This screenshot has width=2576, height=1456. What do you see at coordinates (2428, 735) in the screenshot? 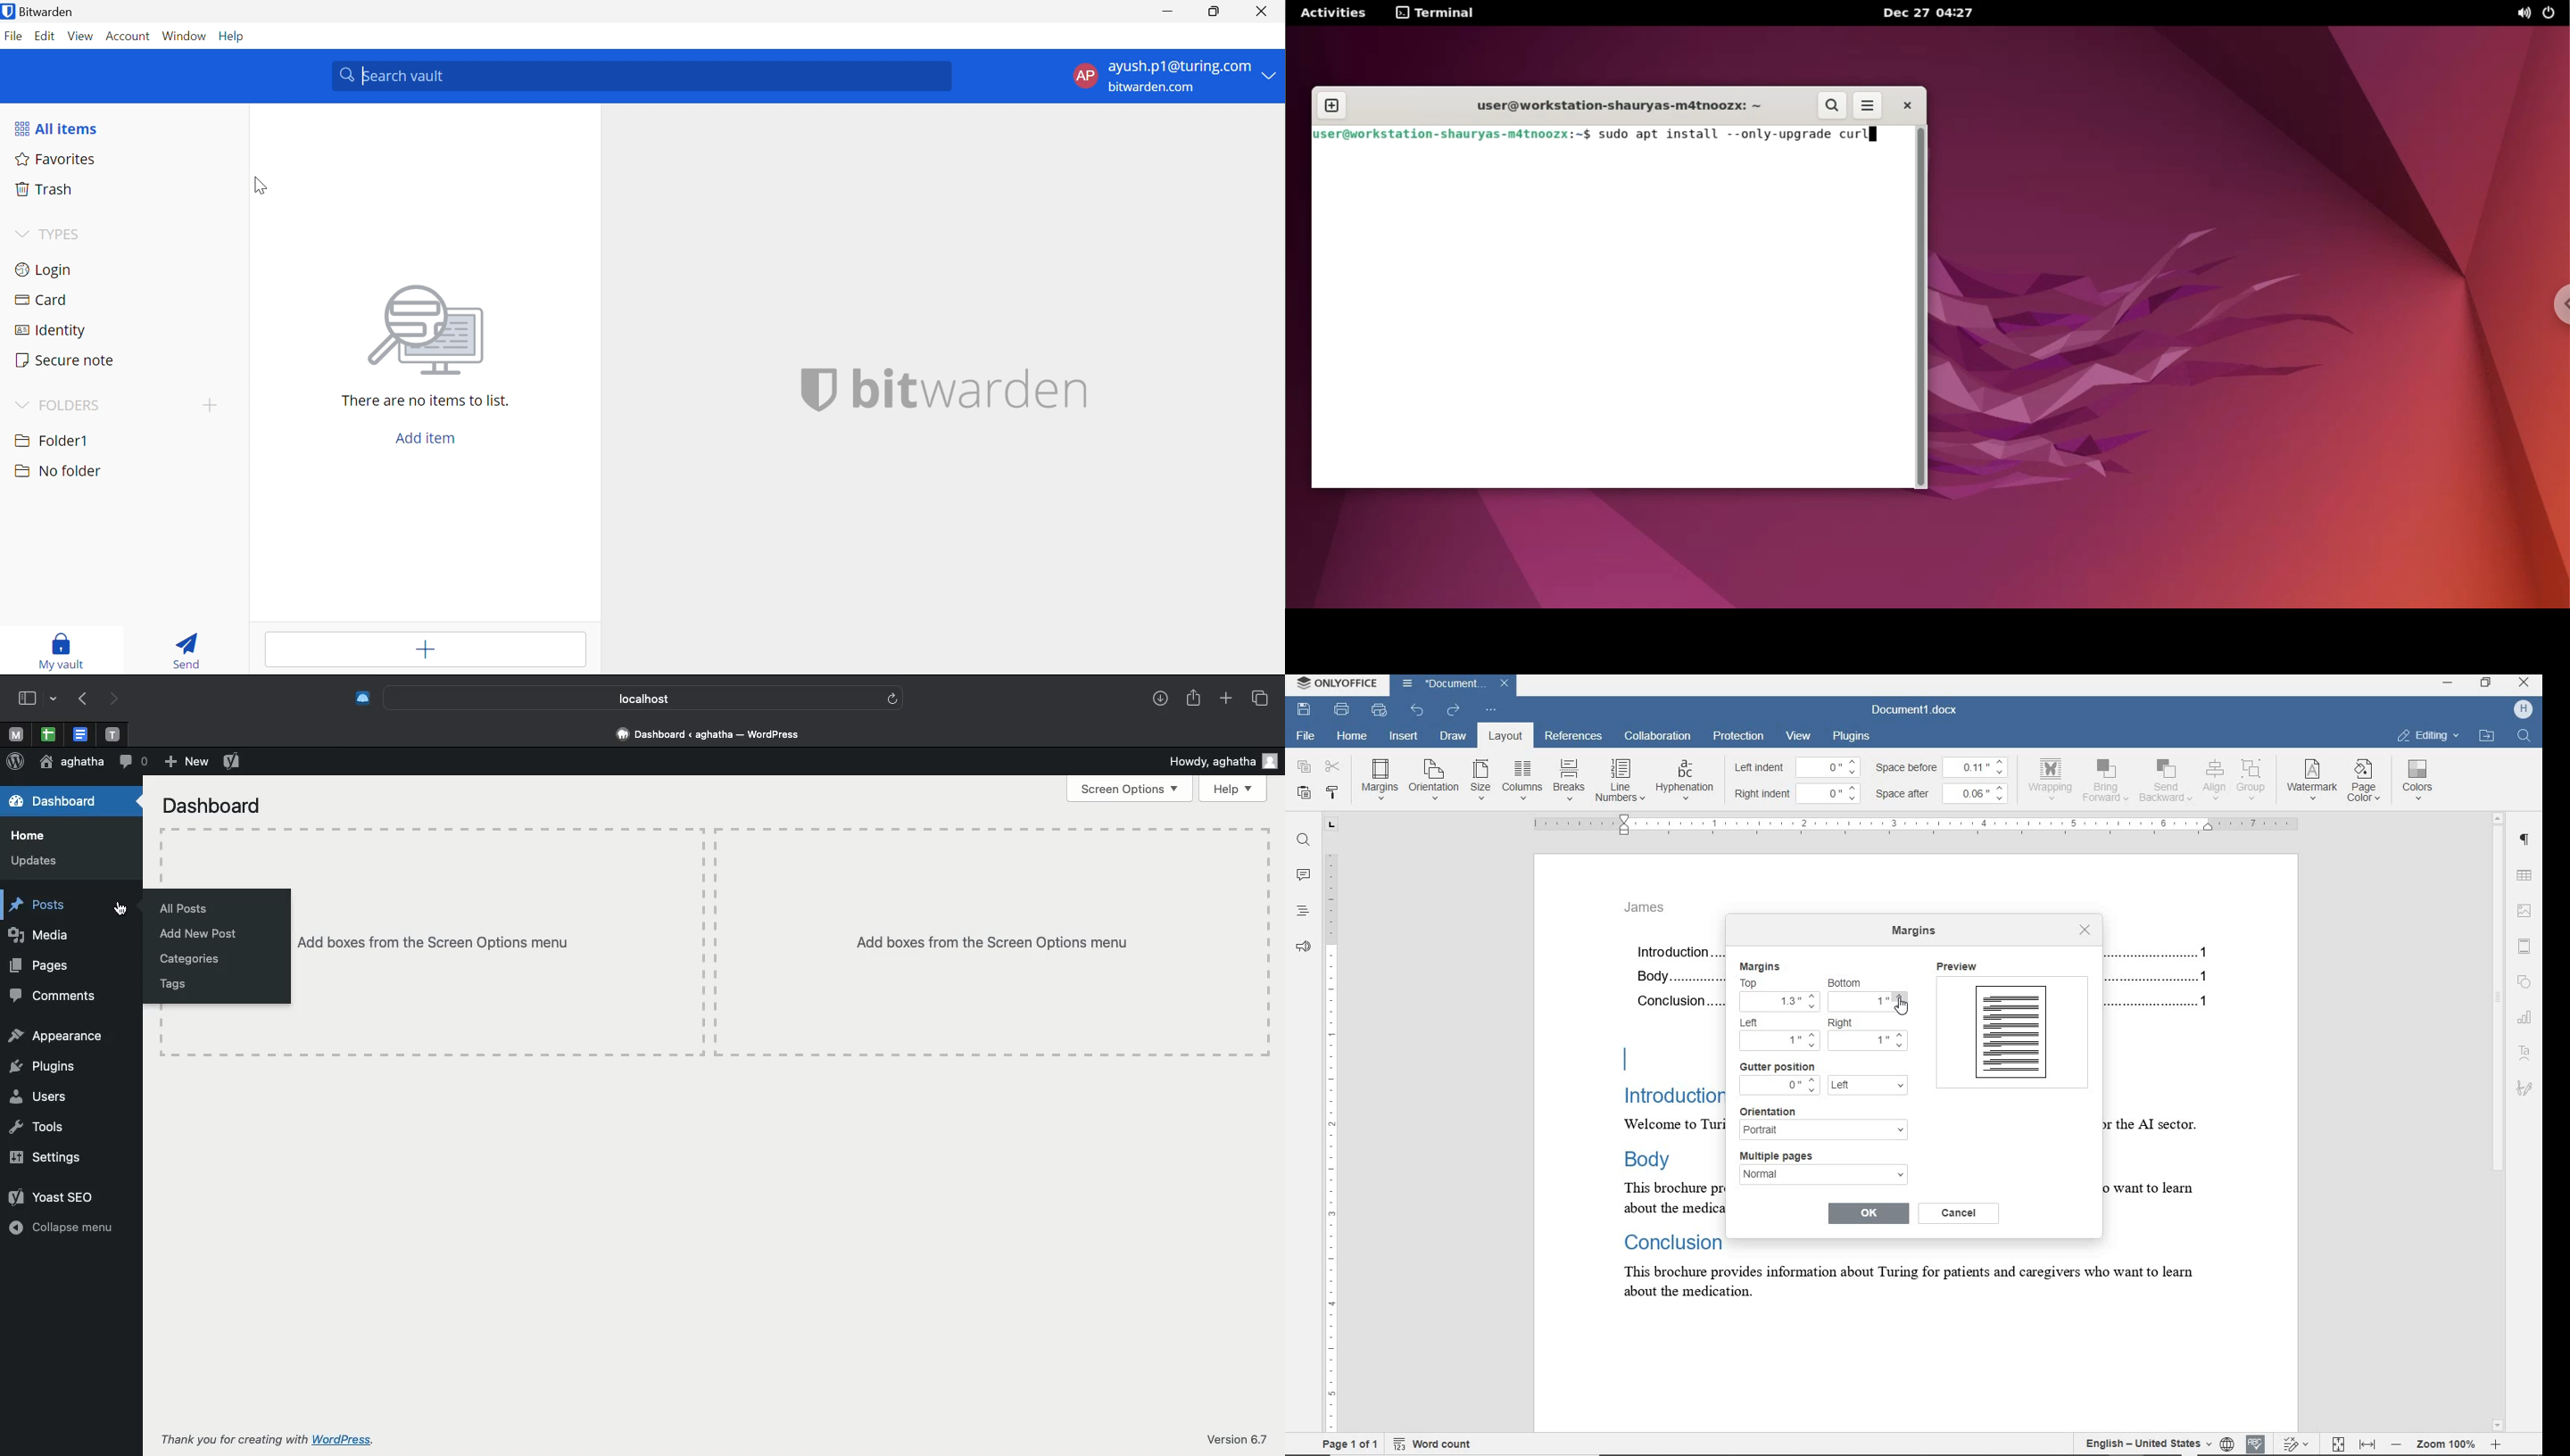
I see `EDITING` at bounding box center [2428, 735].